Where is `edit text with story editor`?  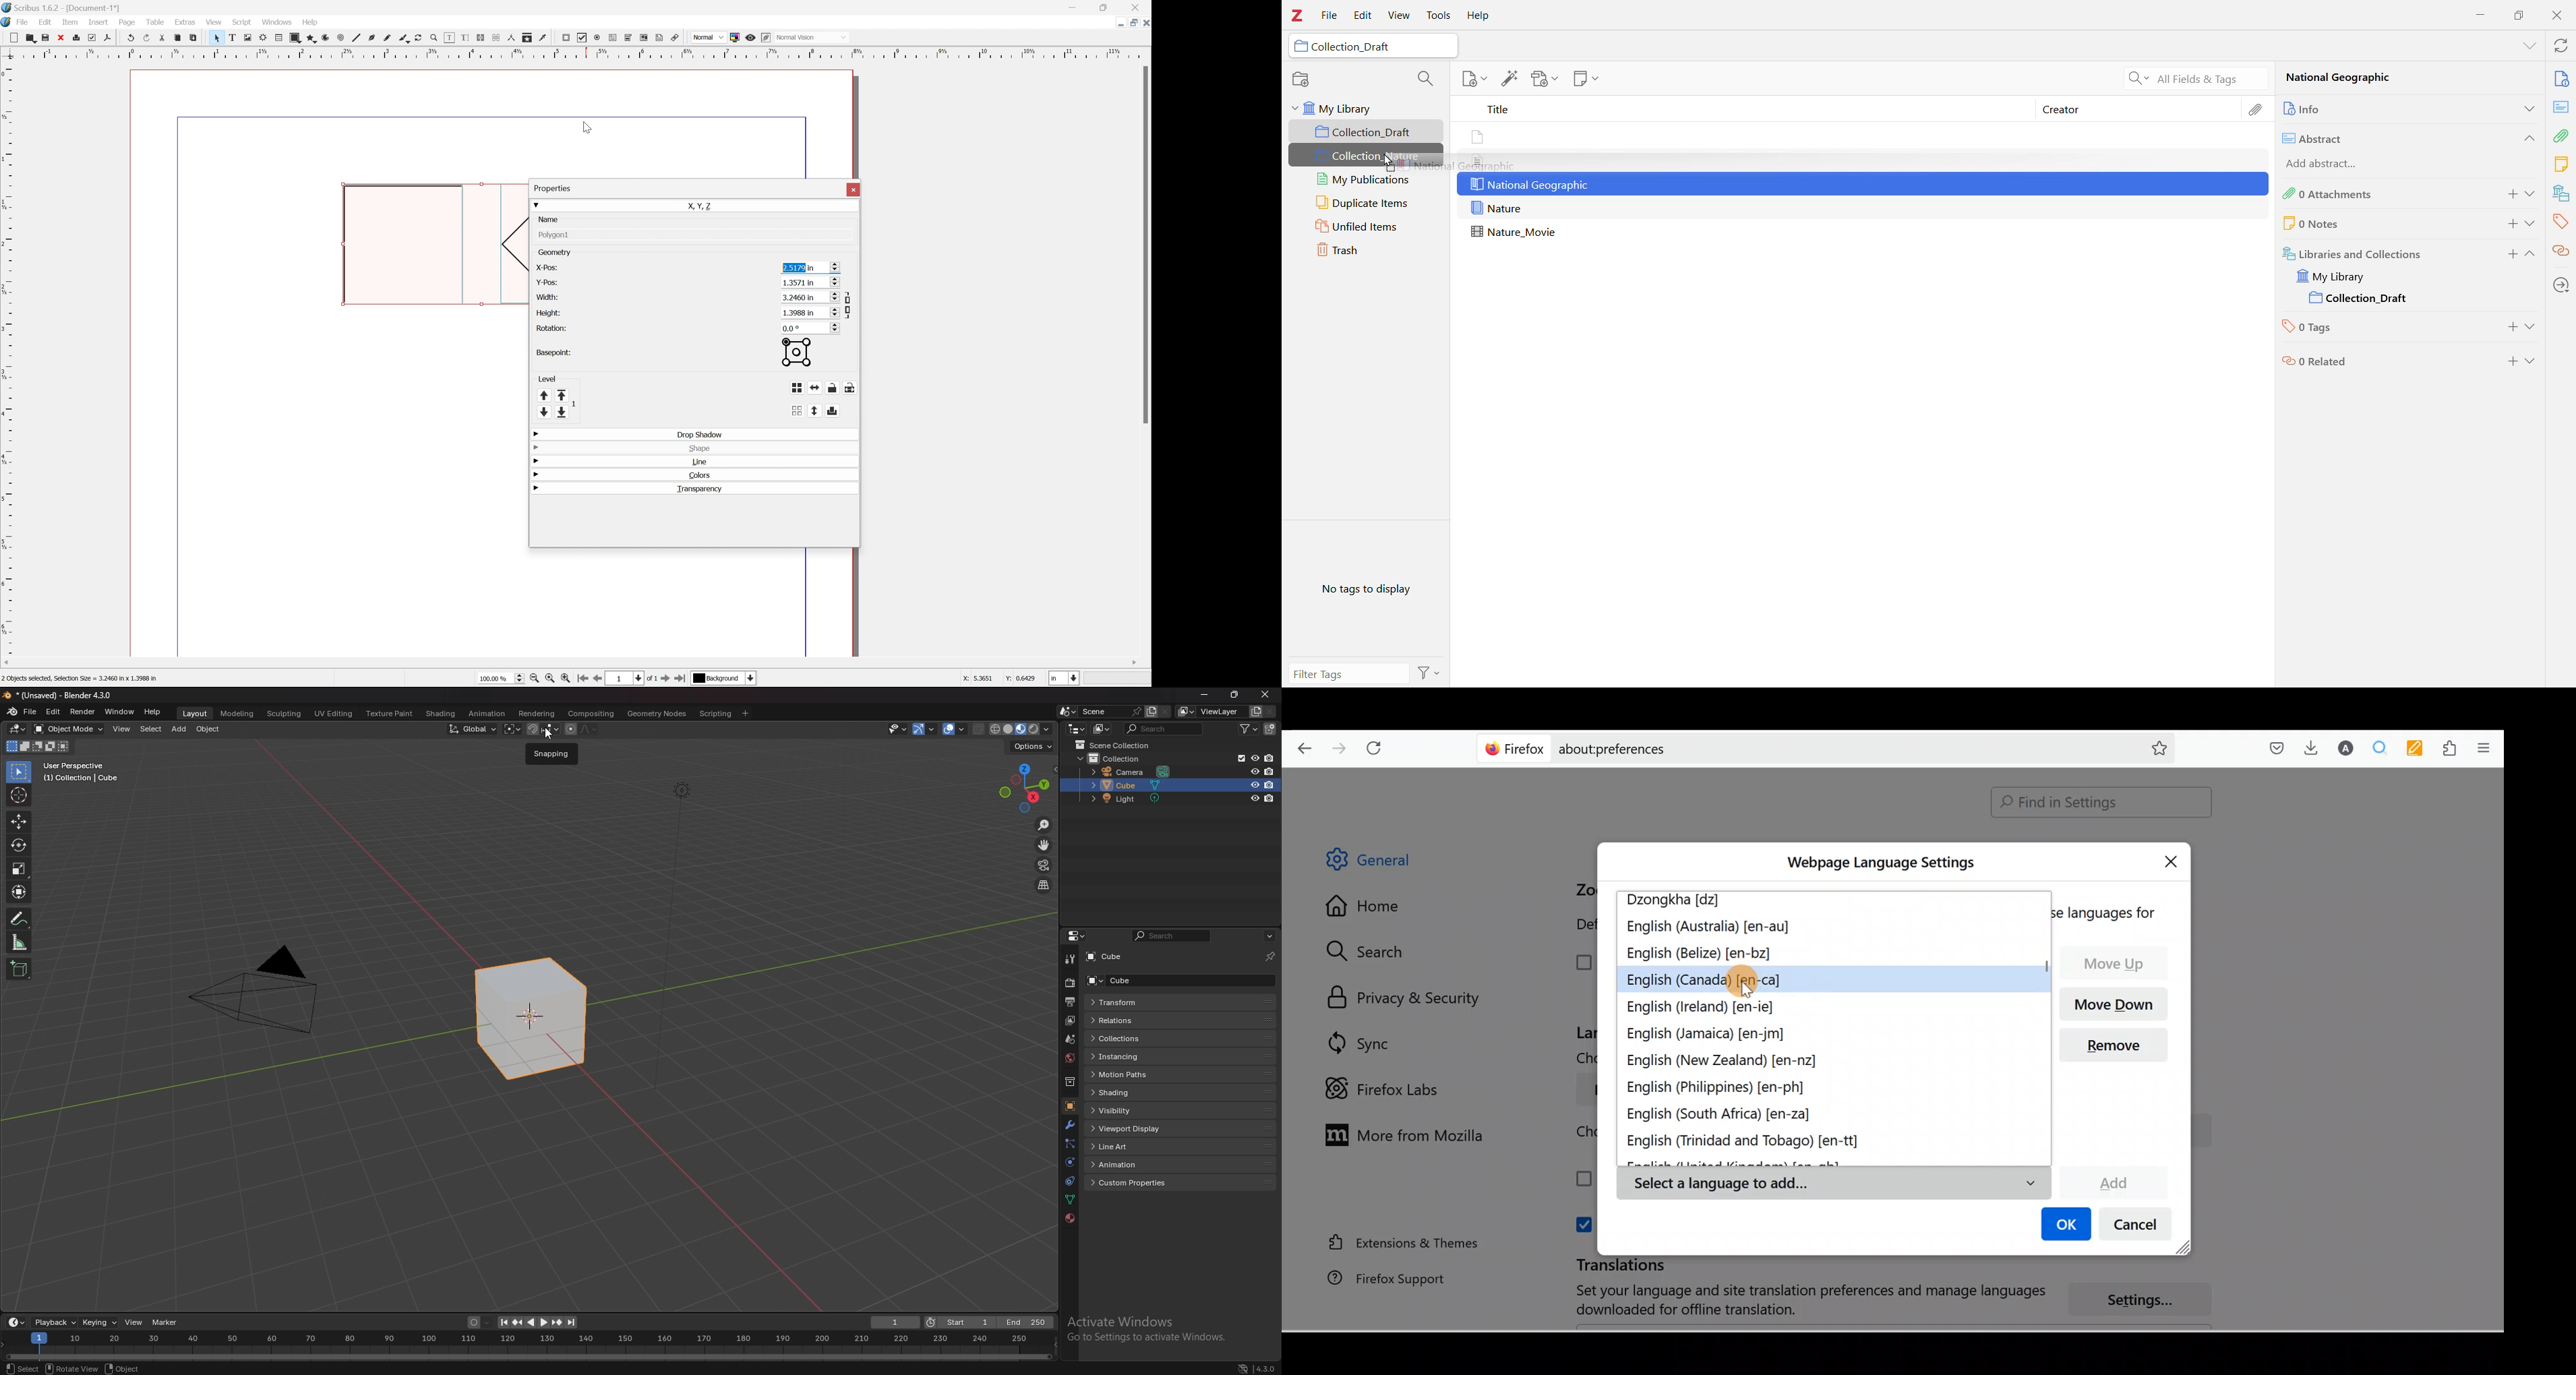
edit text with story editor is located at coordinates (464, 38).